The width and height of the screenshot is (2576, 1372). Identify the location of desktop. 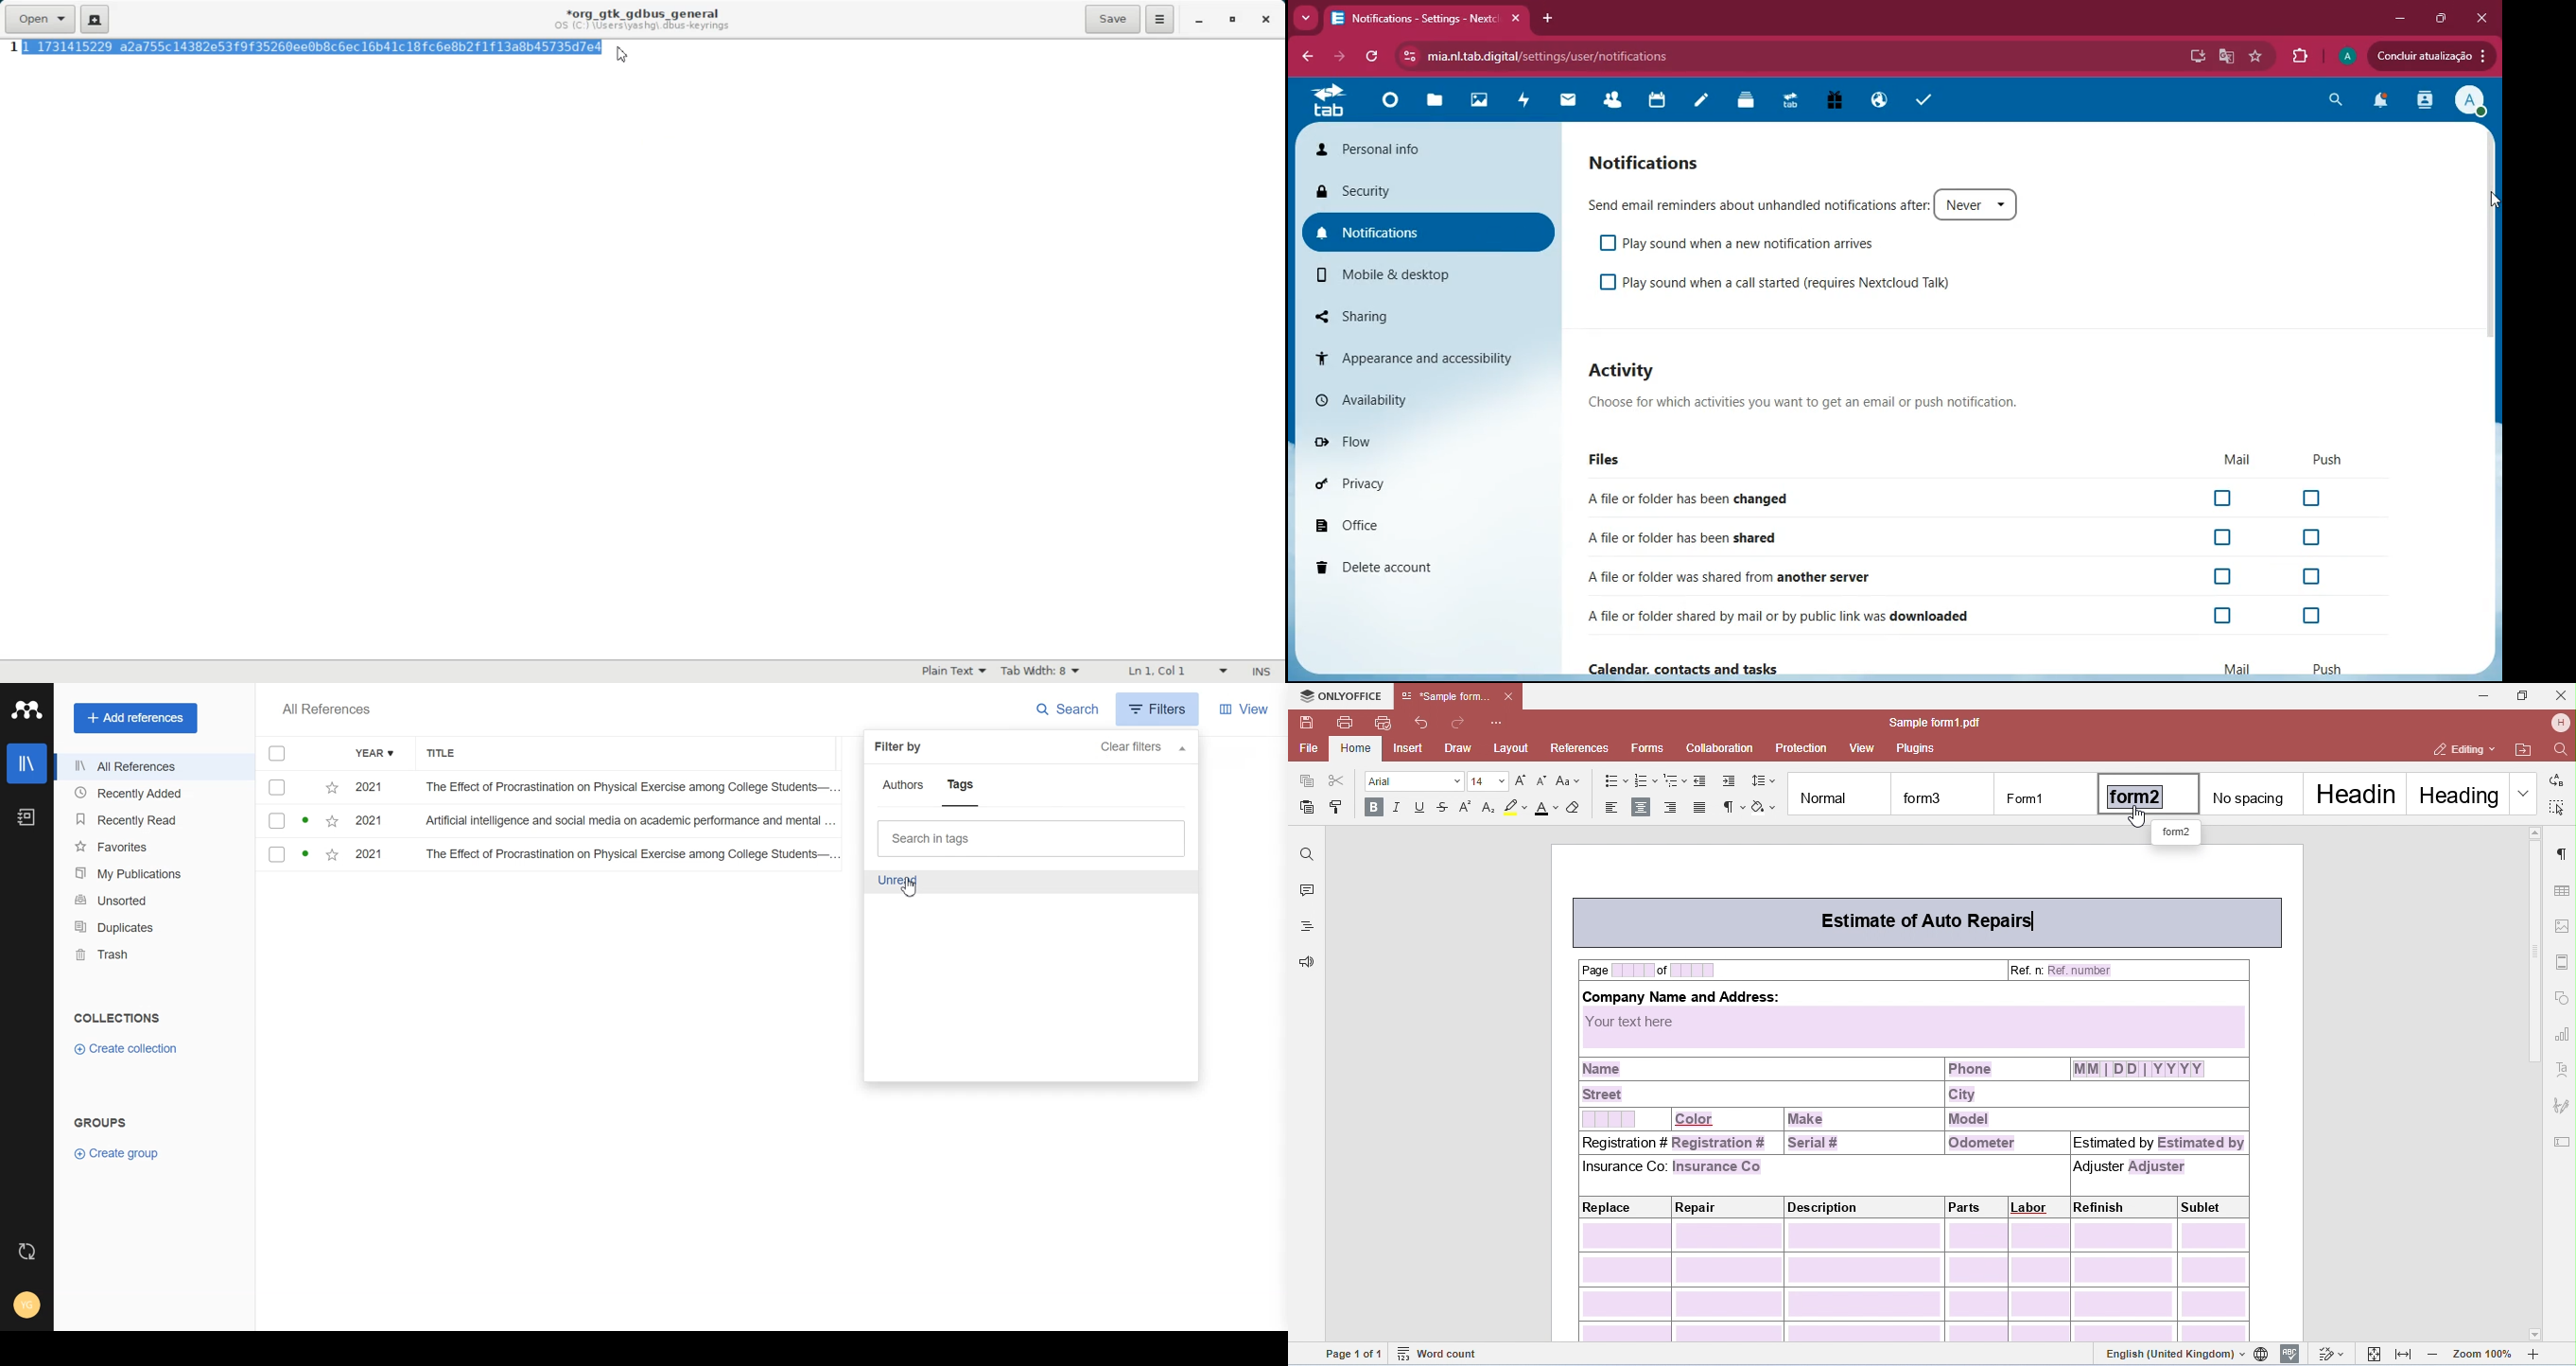
(2194, 56).